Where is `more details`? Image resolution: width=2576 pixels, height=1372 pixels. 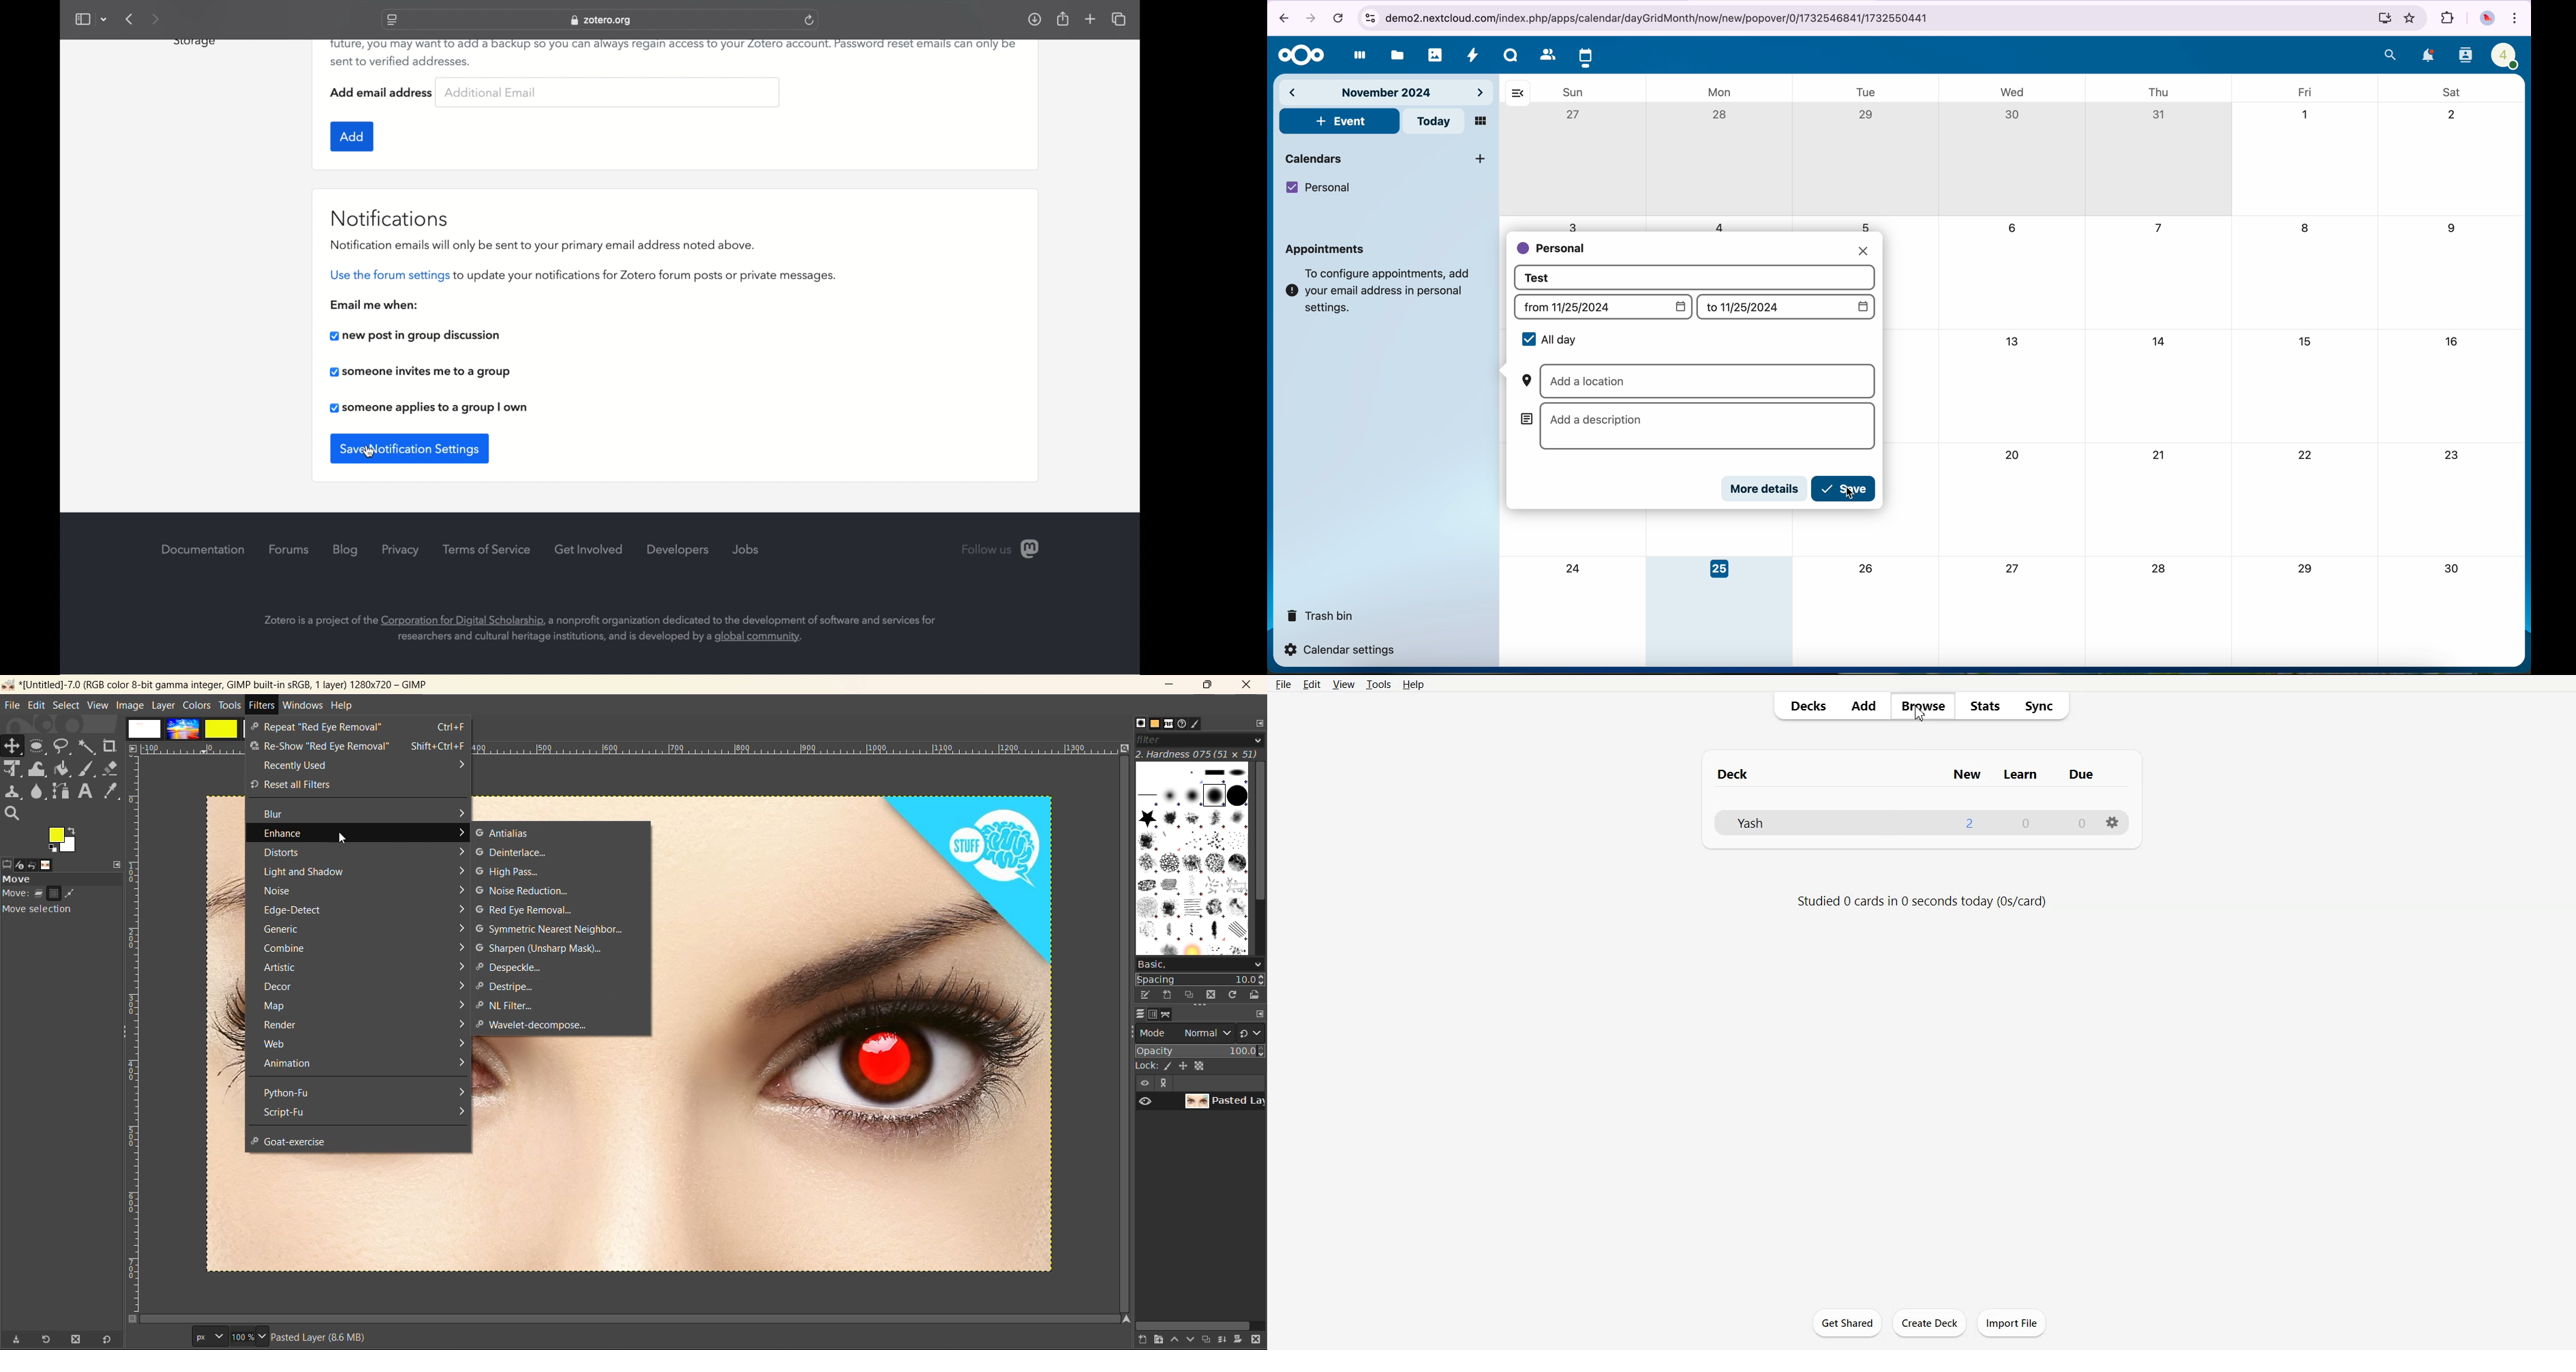
more details is located at coordinates (1766, 490).